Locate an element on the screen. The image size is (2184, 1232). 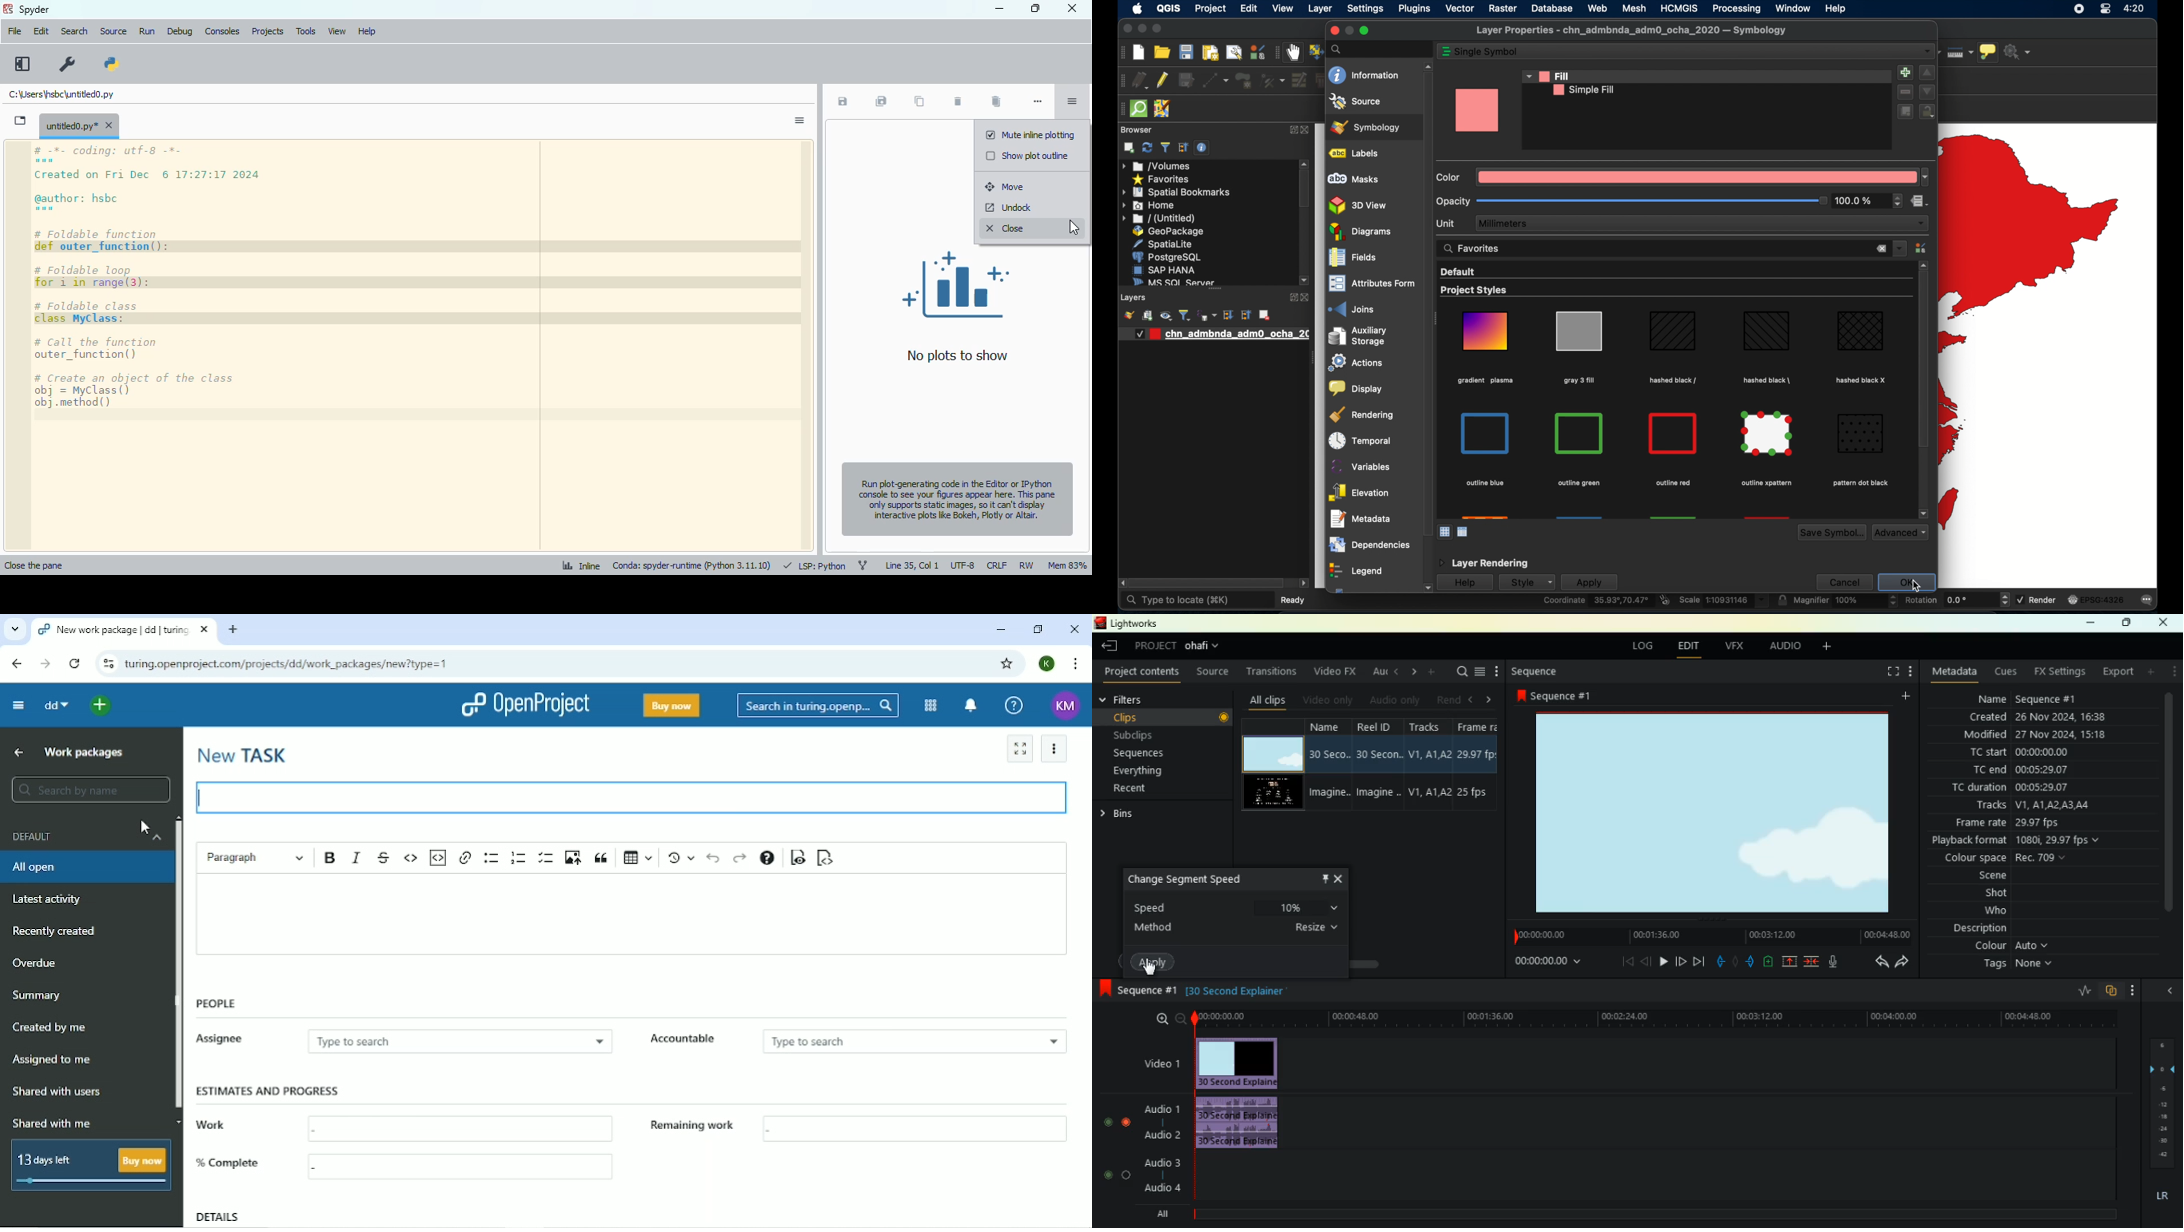
Assignee is located at coordinates (228, 1040).